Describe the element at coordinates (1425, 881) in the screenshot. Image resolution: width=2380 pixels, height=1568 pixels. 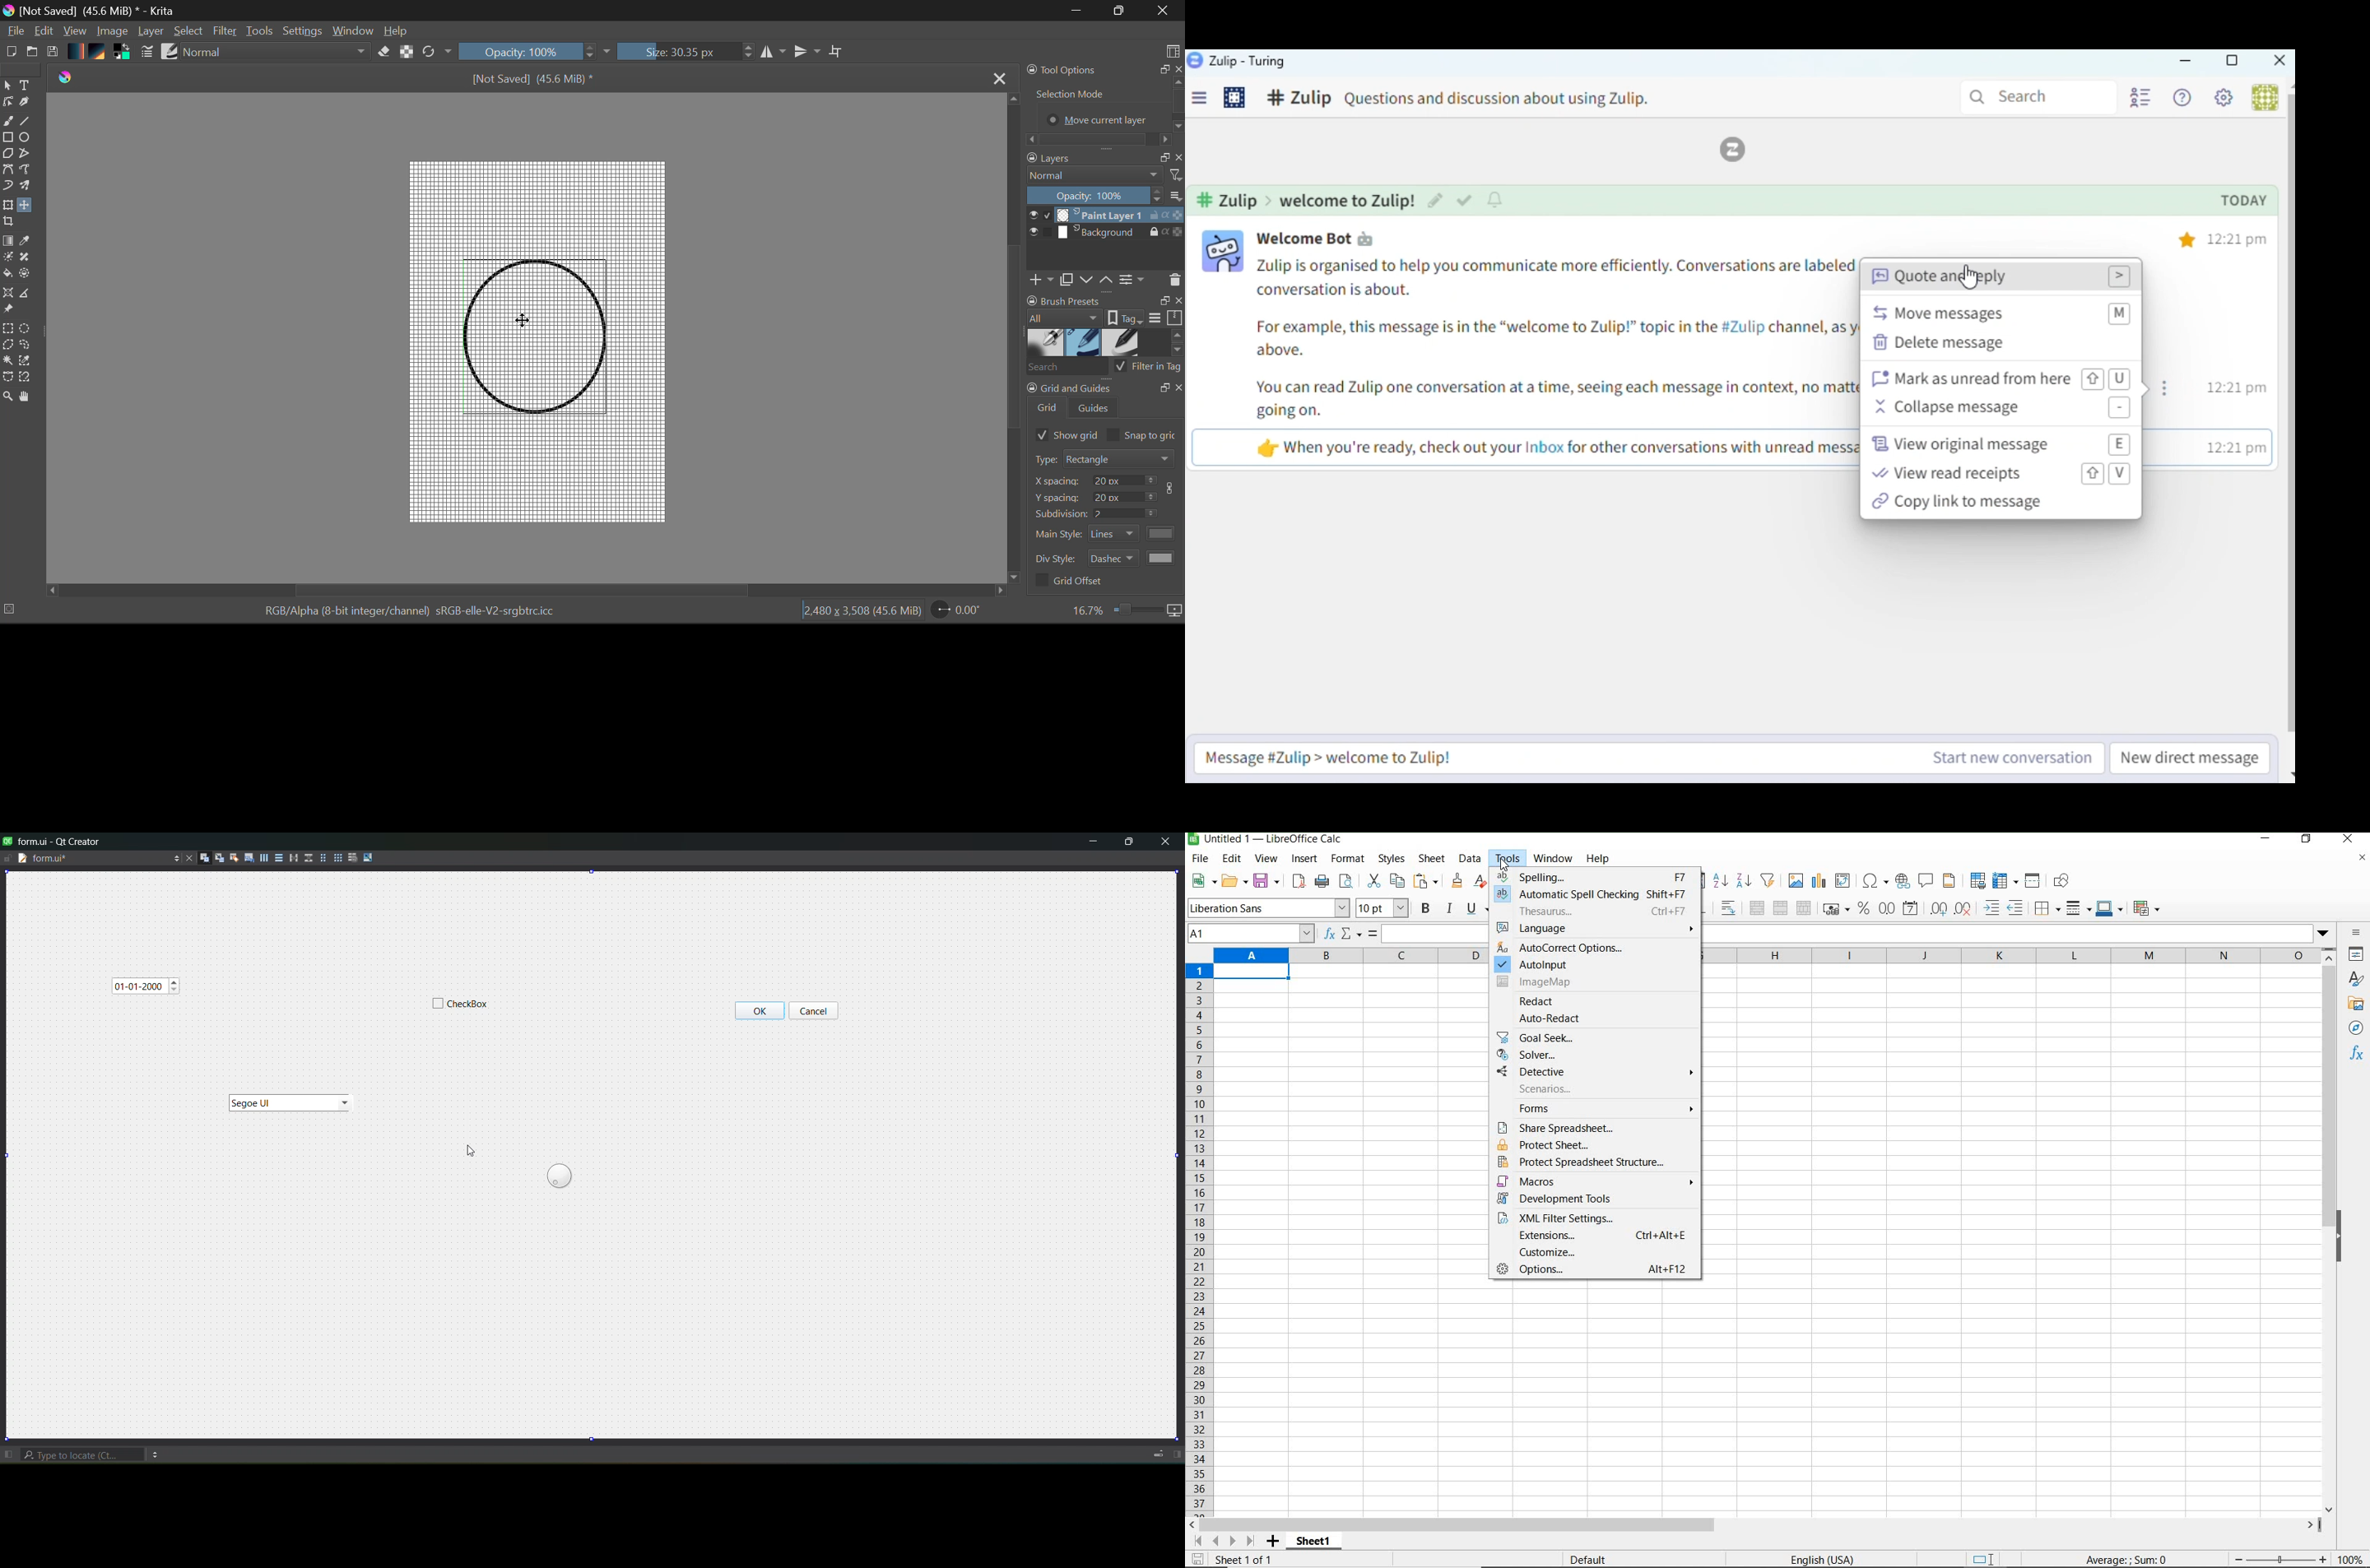
I see `paste` at that location.